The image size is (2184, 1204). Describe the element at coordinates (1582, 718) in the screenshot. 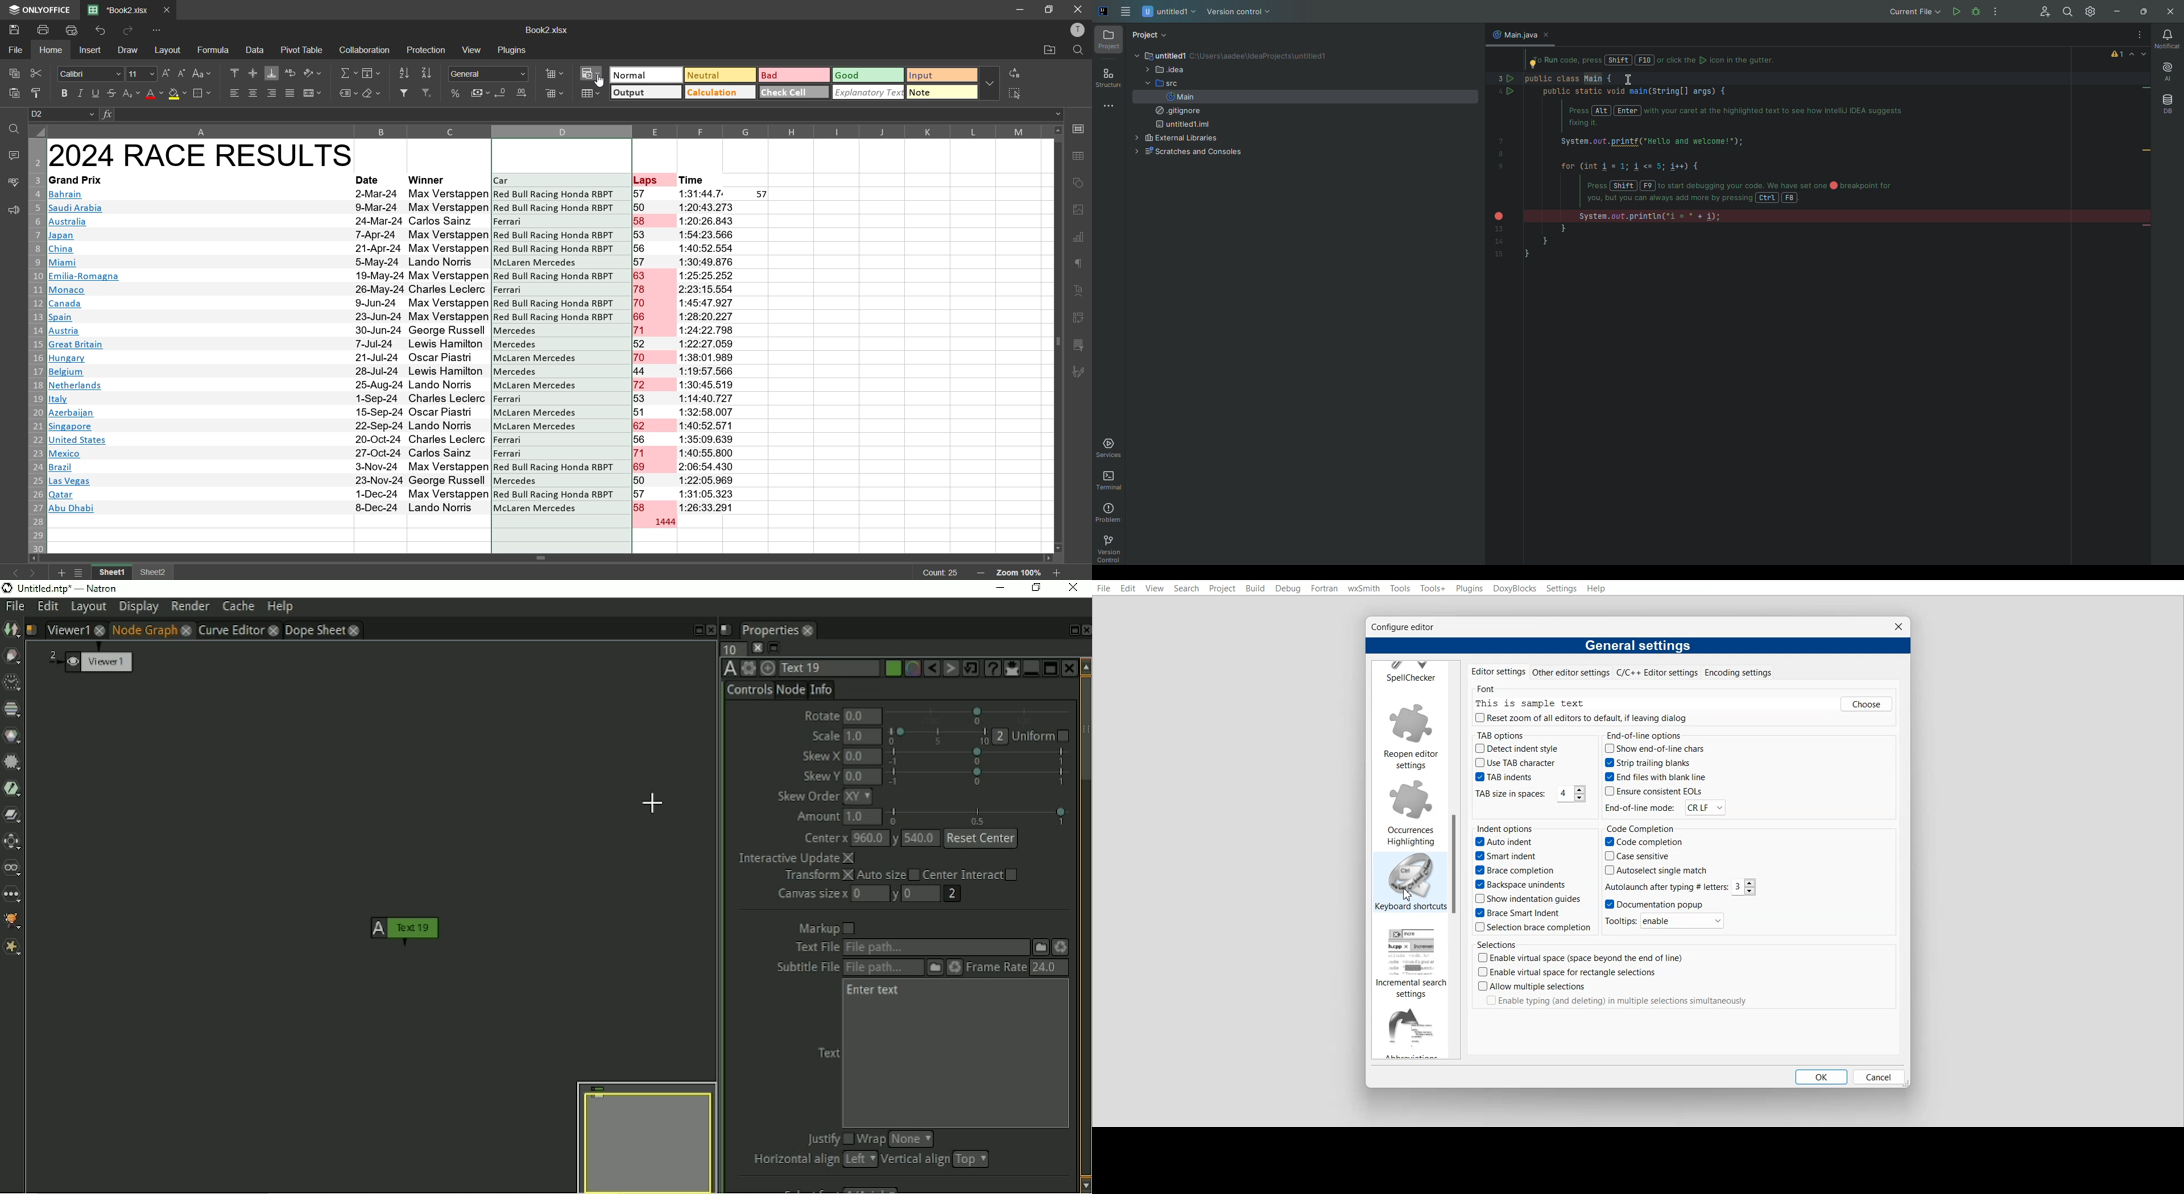

I see `(J) Reset zoom of all editors to default, if leaving dialog` at that location.